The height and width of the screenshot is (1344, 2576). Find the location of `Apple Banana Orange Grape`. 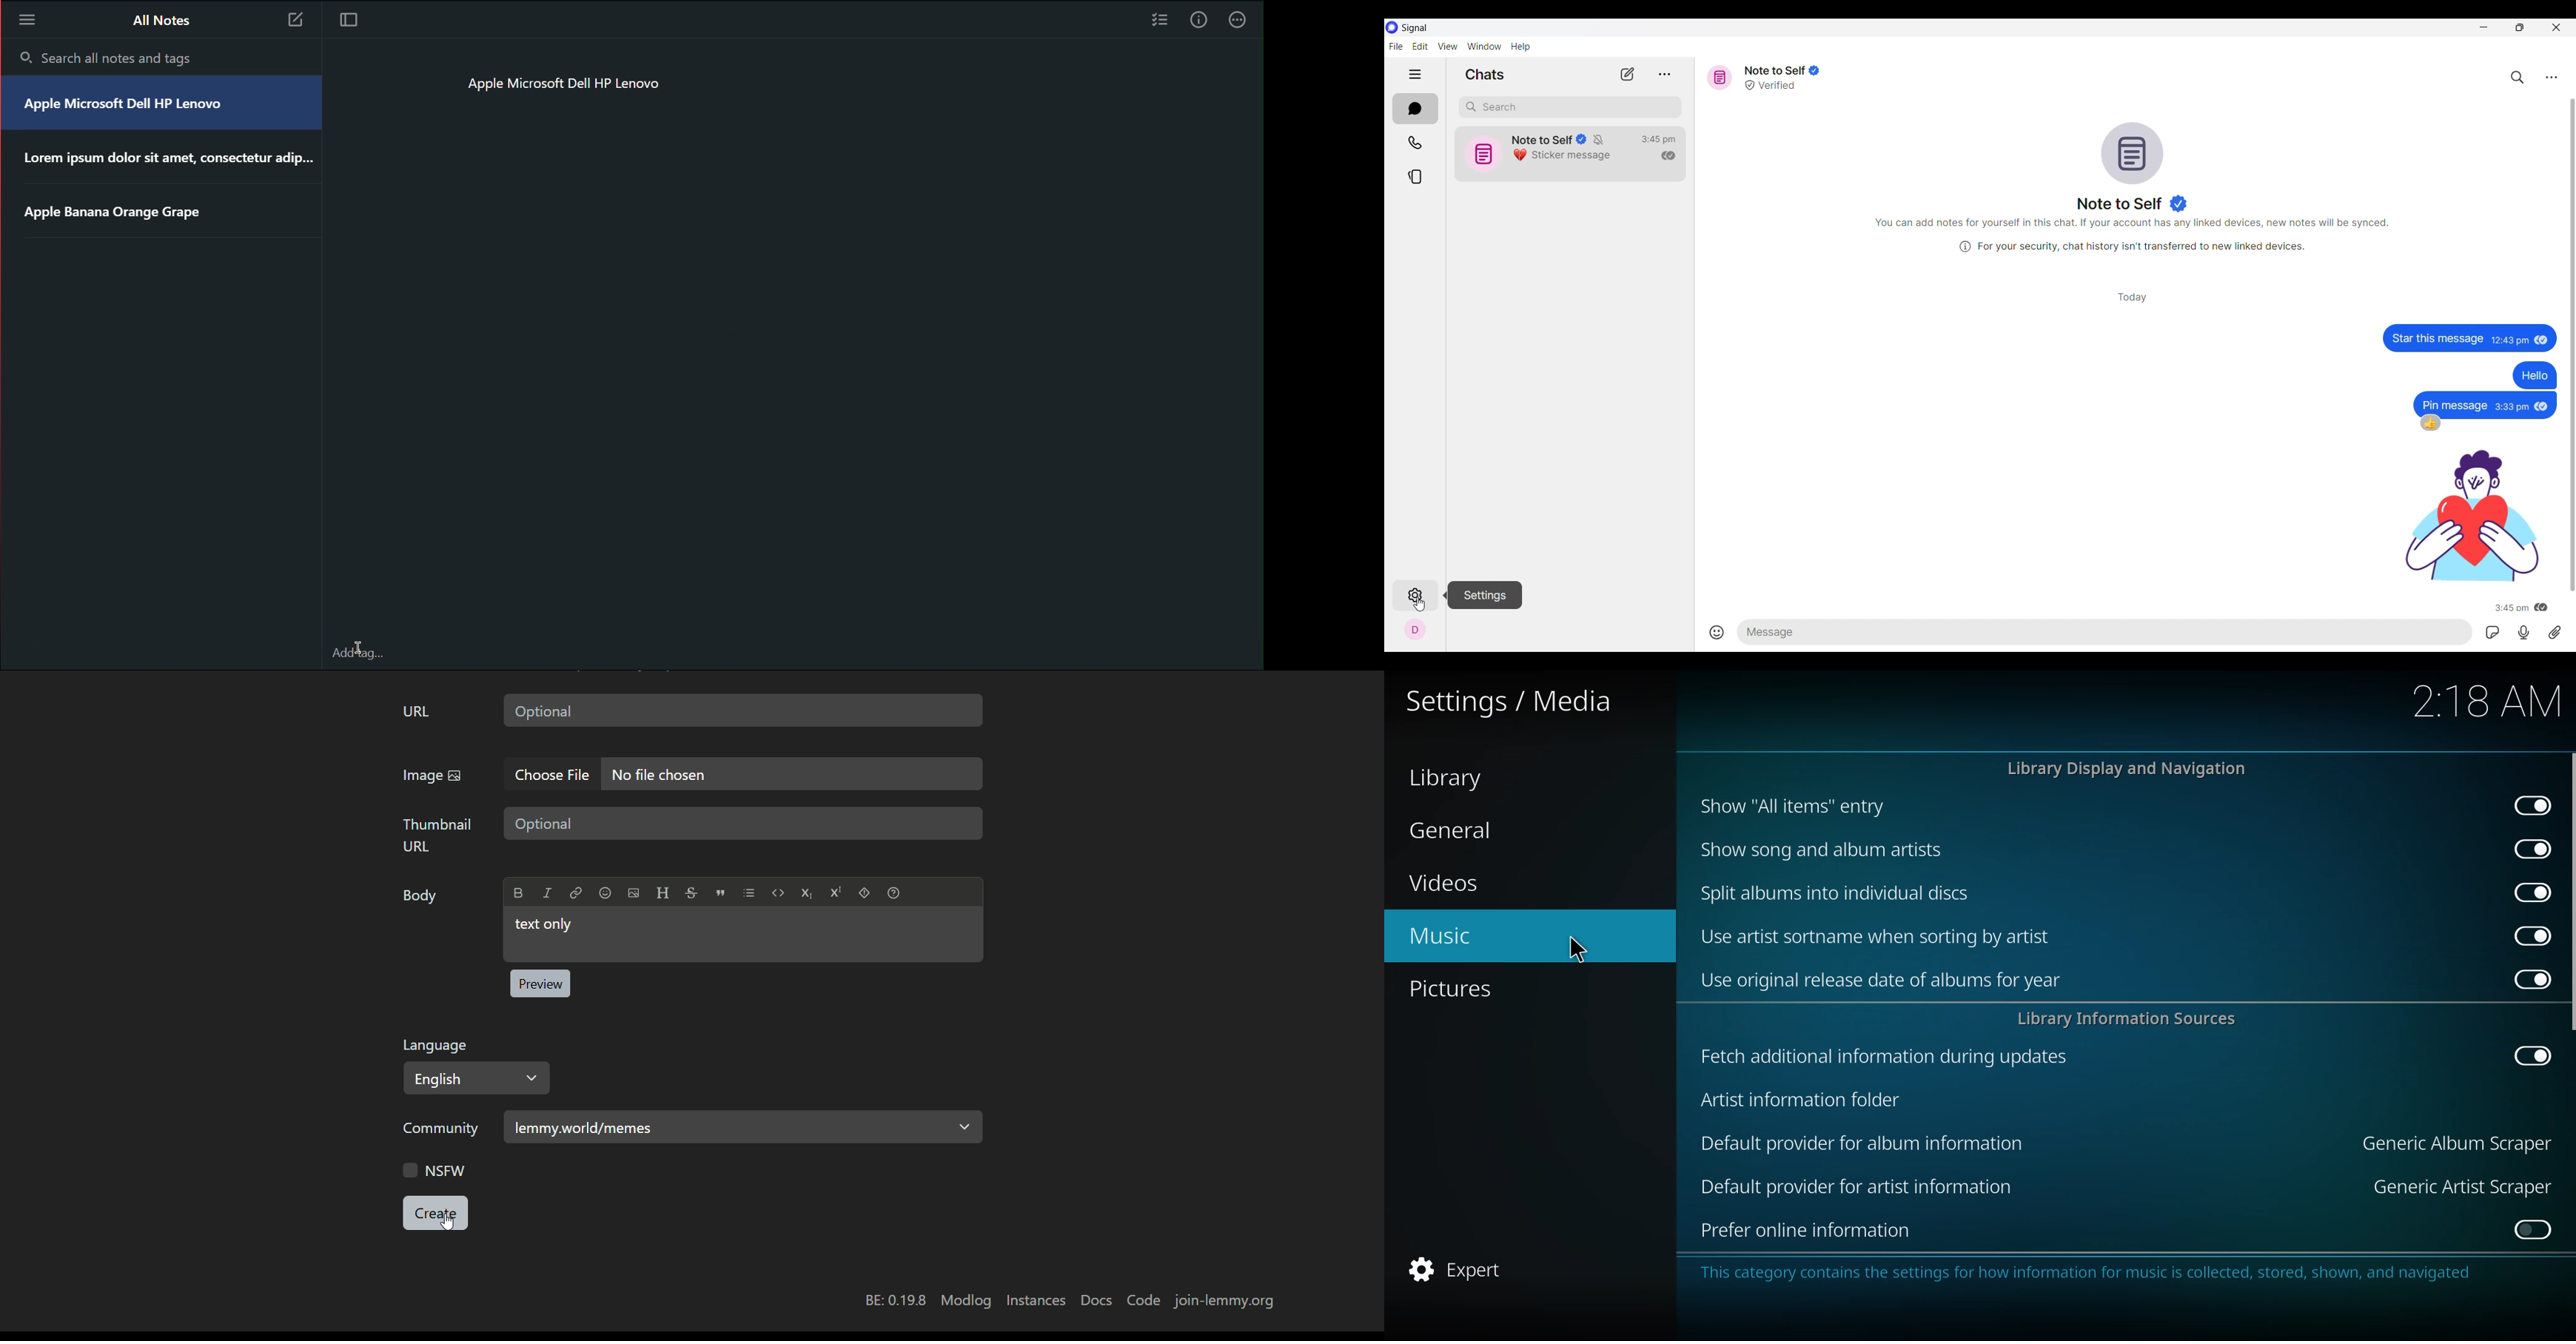

Apple Banana Orange Grape is located at coordinates (114, 215).